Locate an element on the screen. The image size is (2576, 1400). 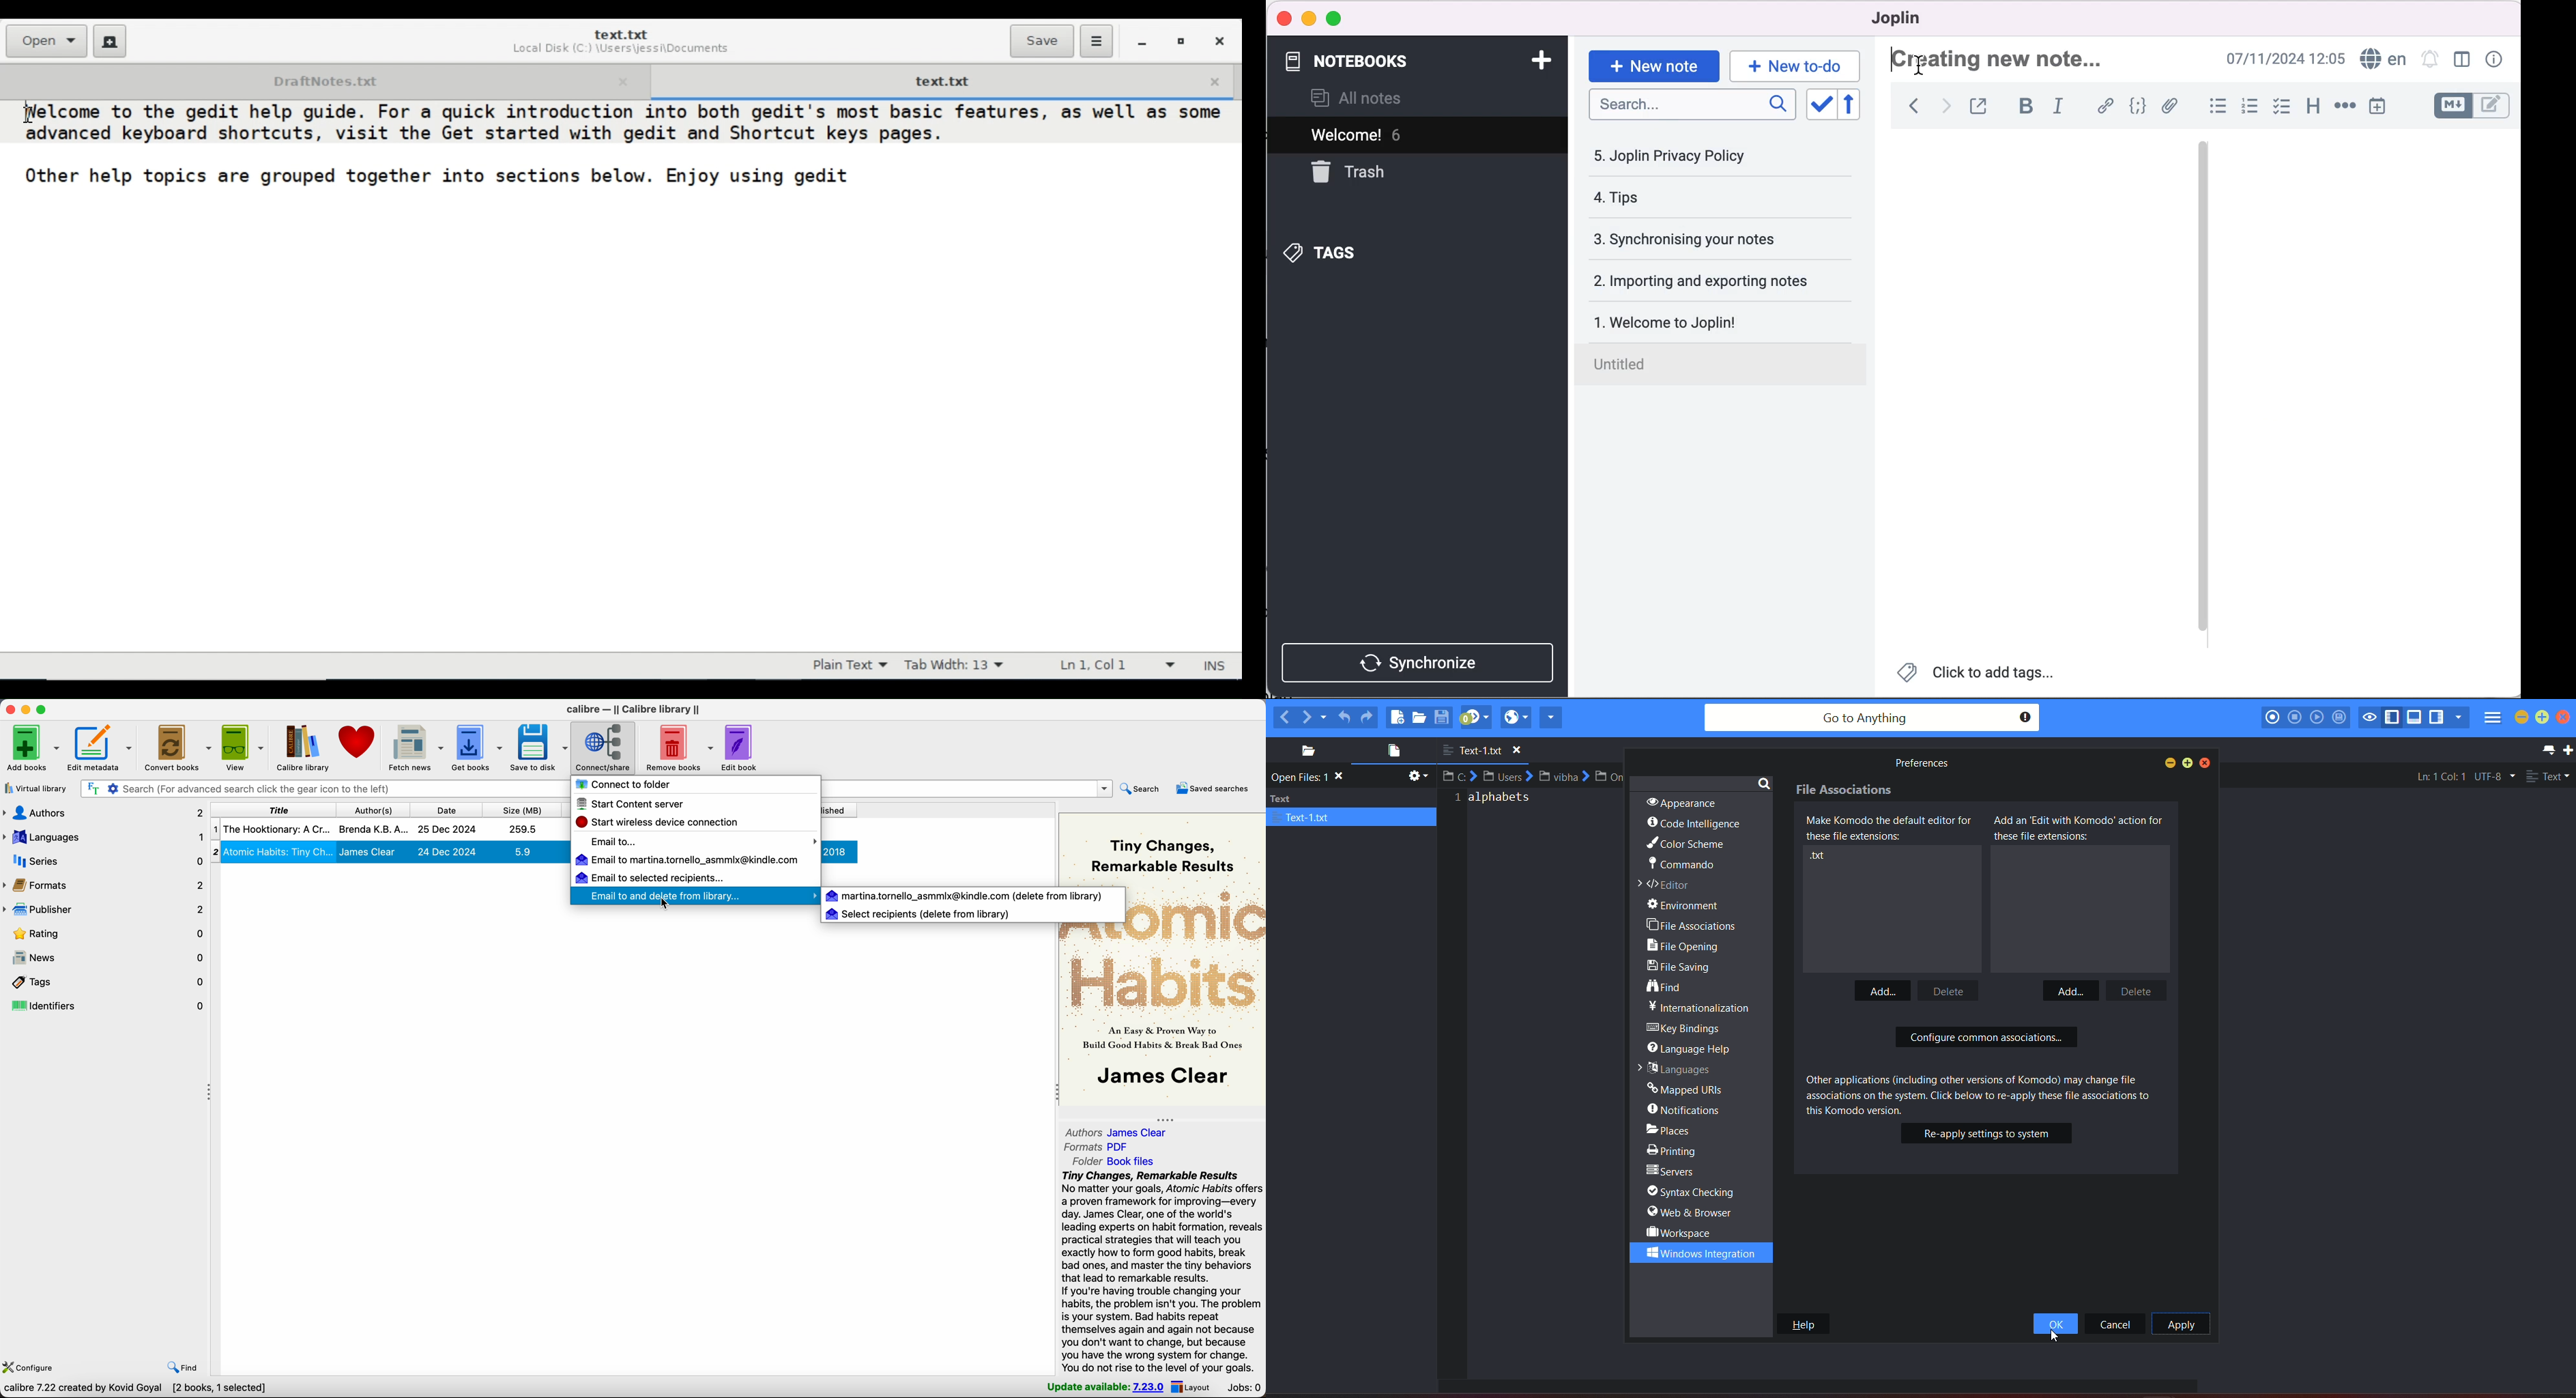
search bar is located at coordinates (966, 788).